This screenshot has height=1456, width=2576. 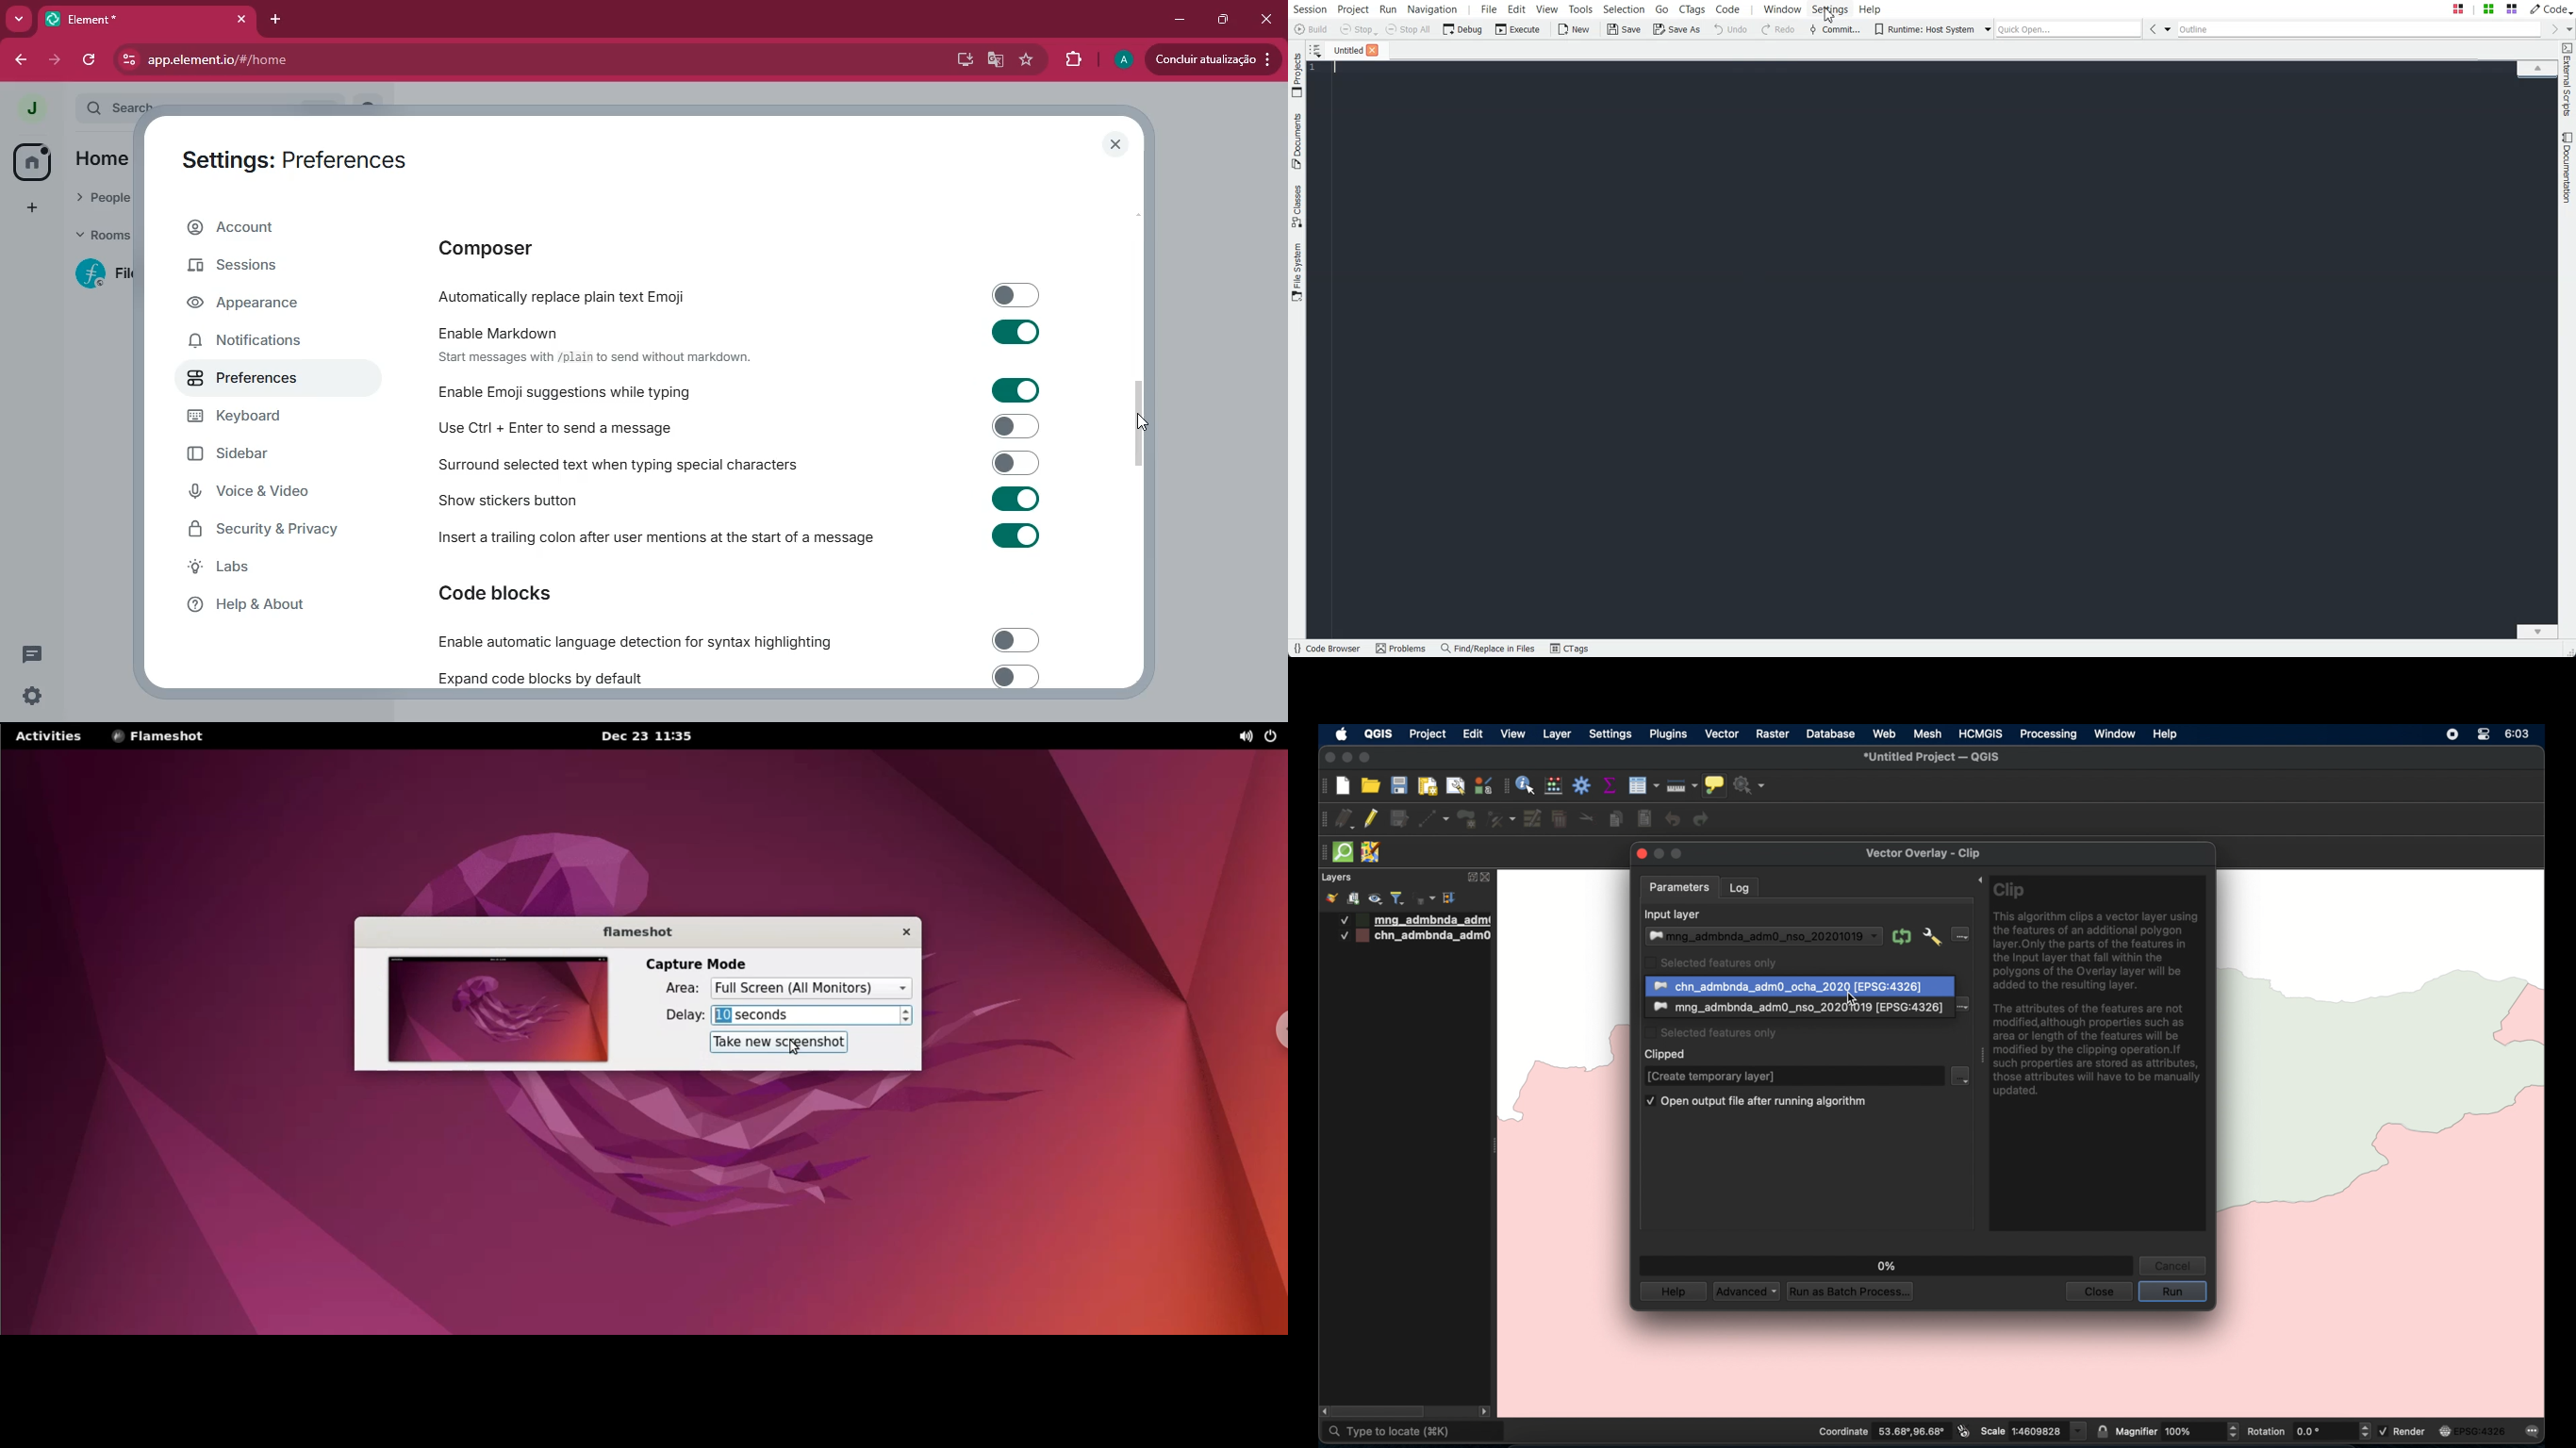 What do you see at coordinates (1322, 786) in the screenshot?
I see `project toolbar` at bounding box center [1322, 786].